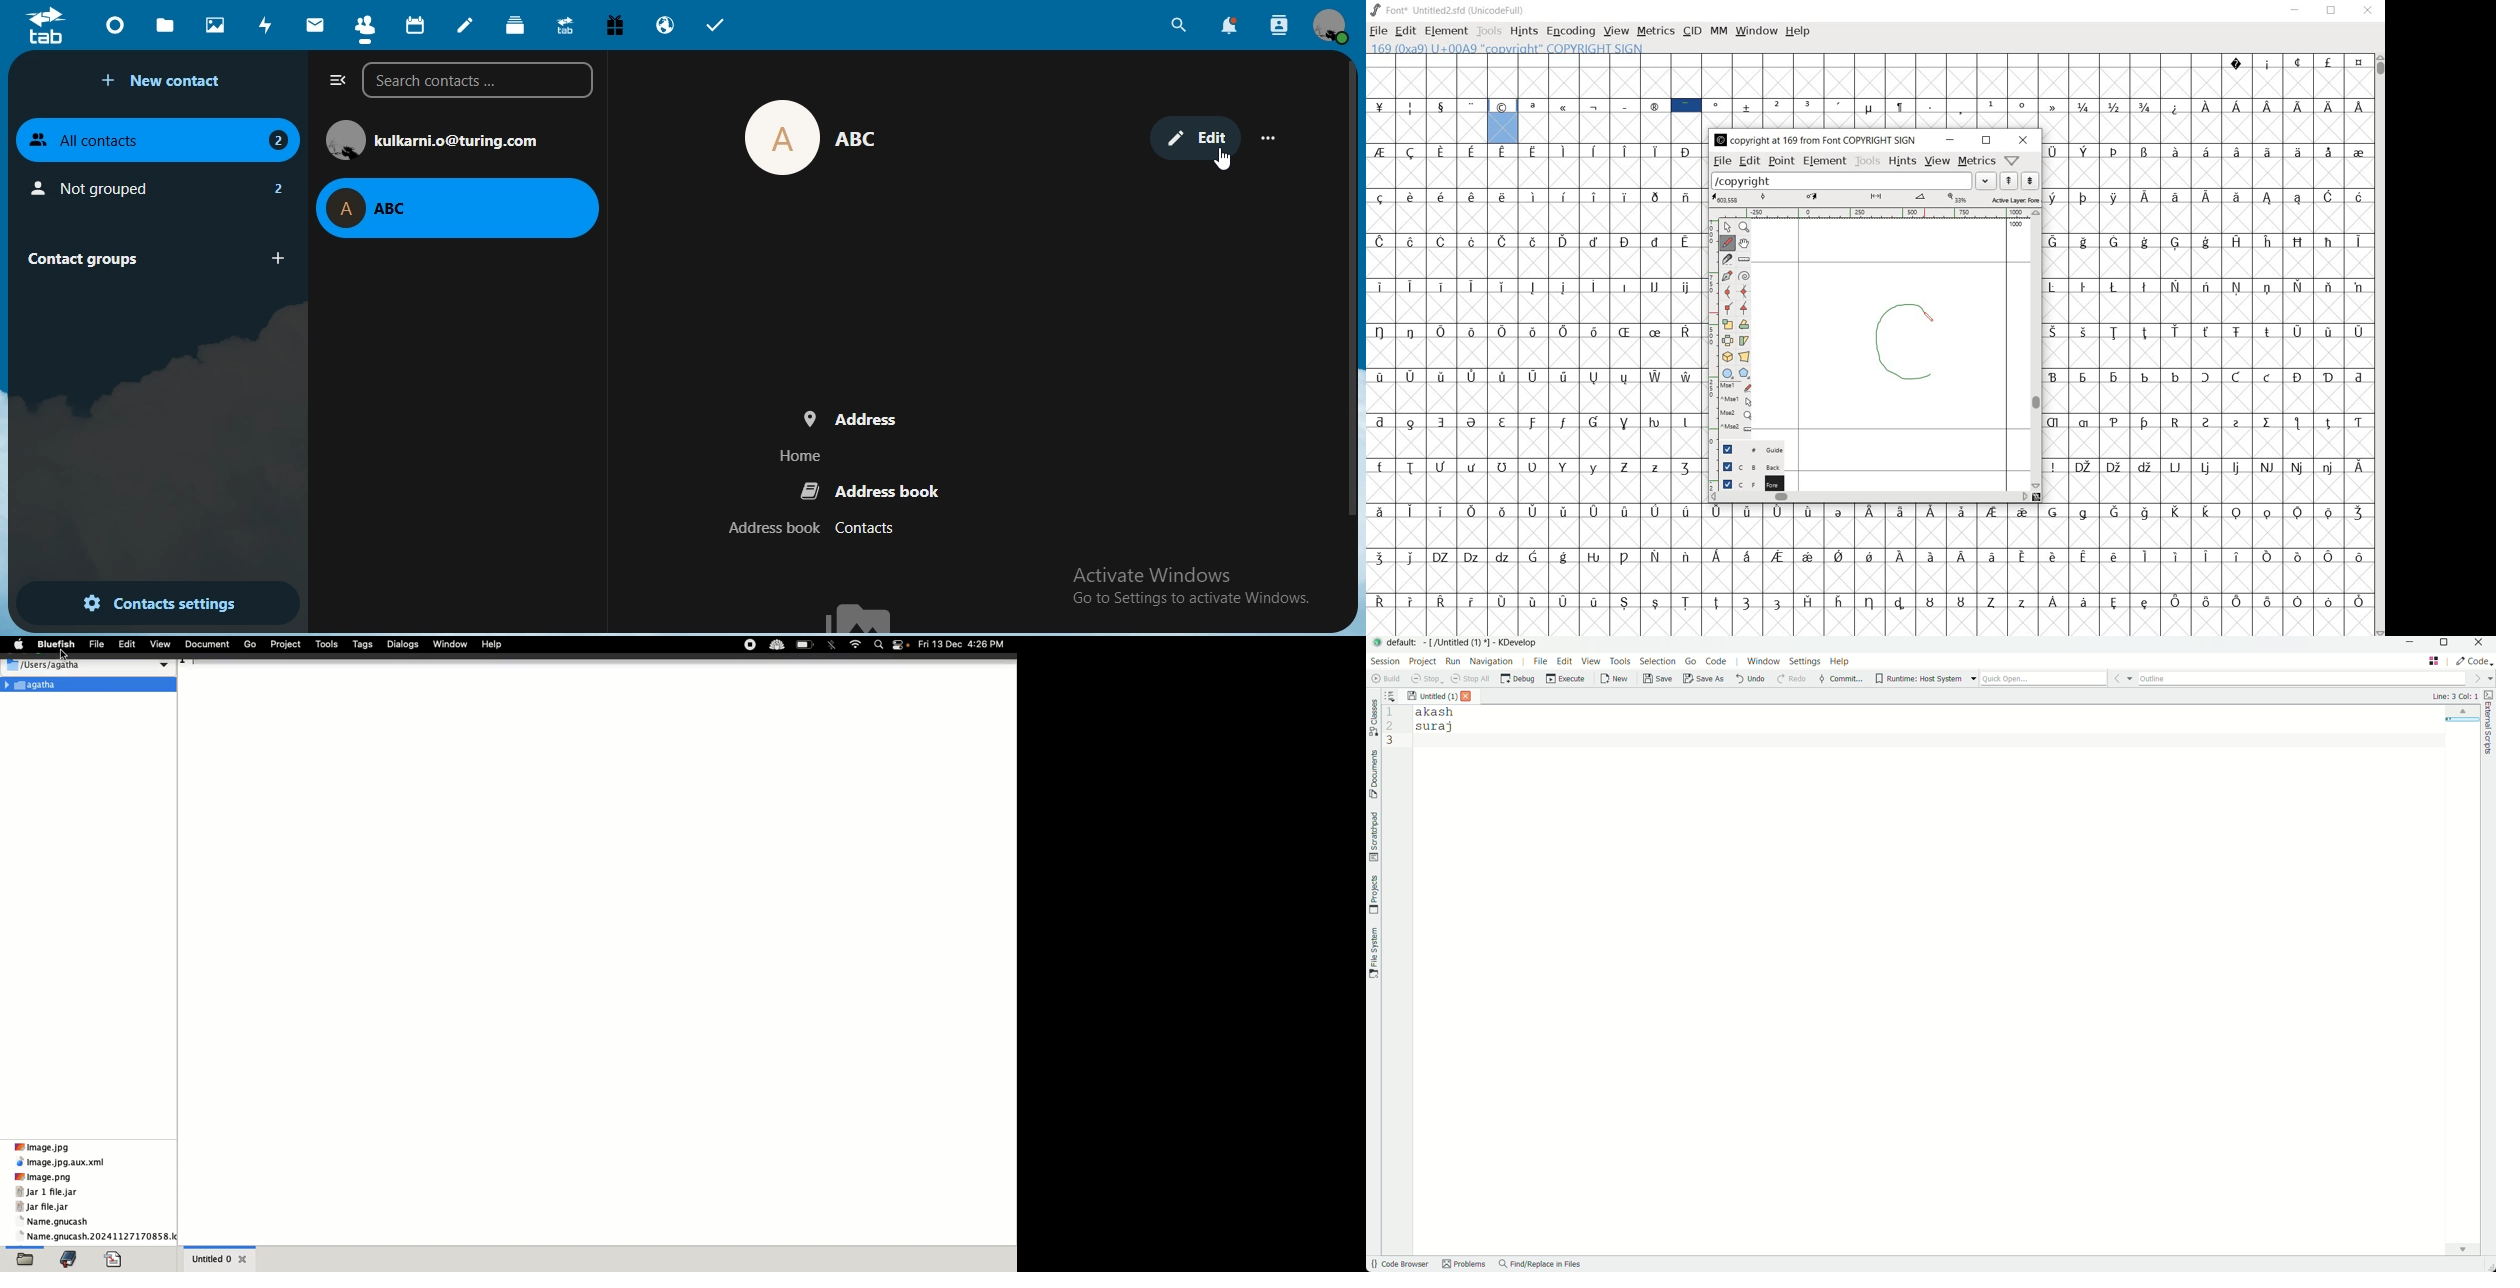  What do you see at coordinates (904, 646) in the screenshot?
I see `Notification` at bounding box center [904, 646].